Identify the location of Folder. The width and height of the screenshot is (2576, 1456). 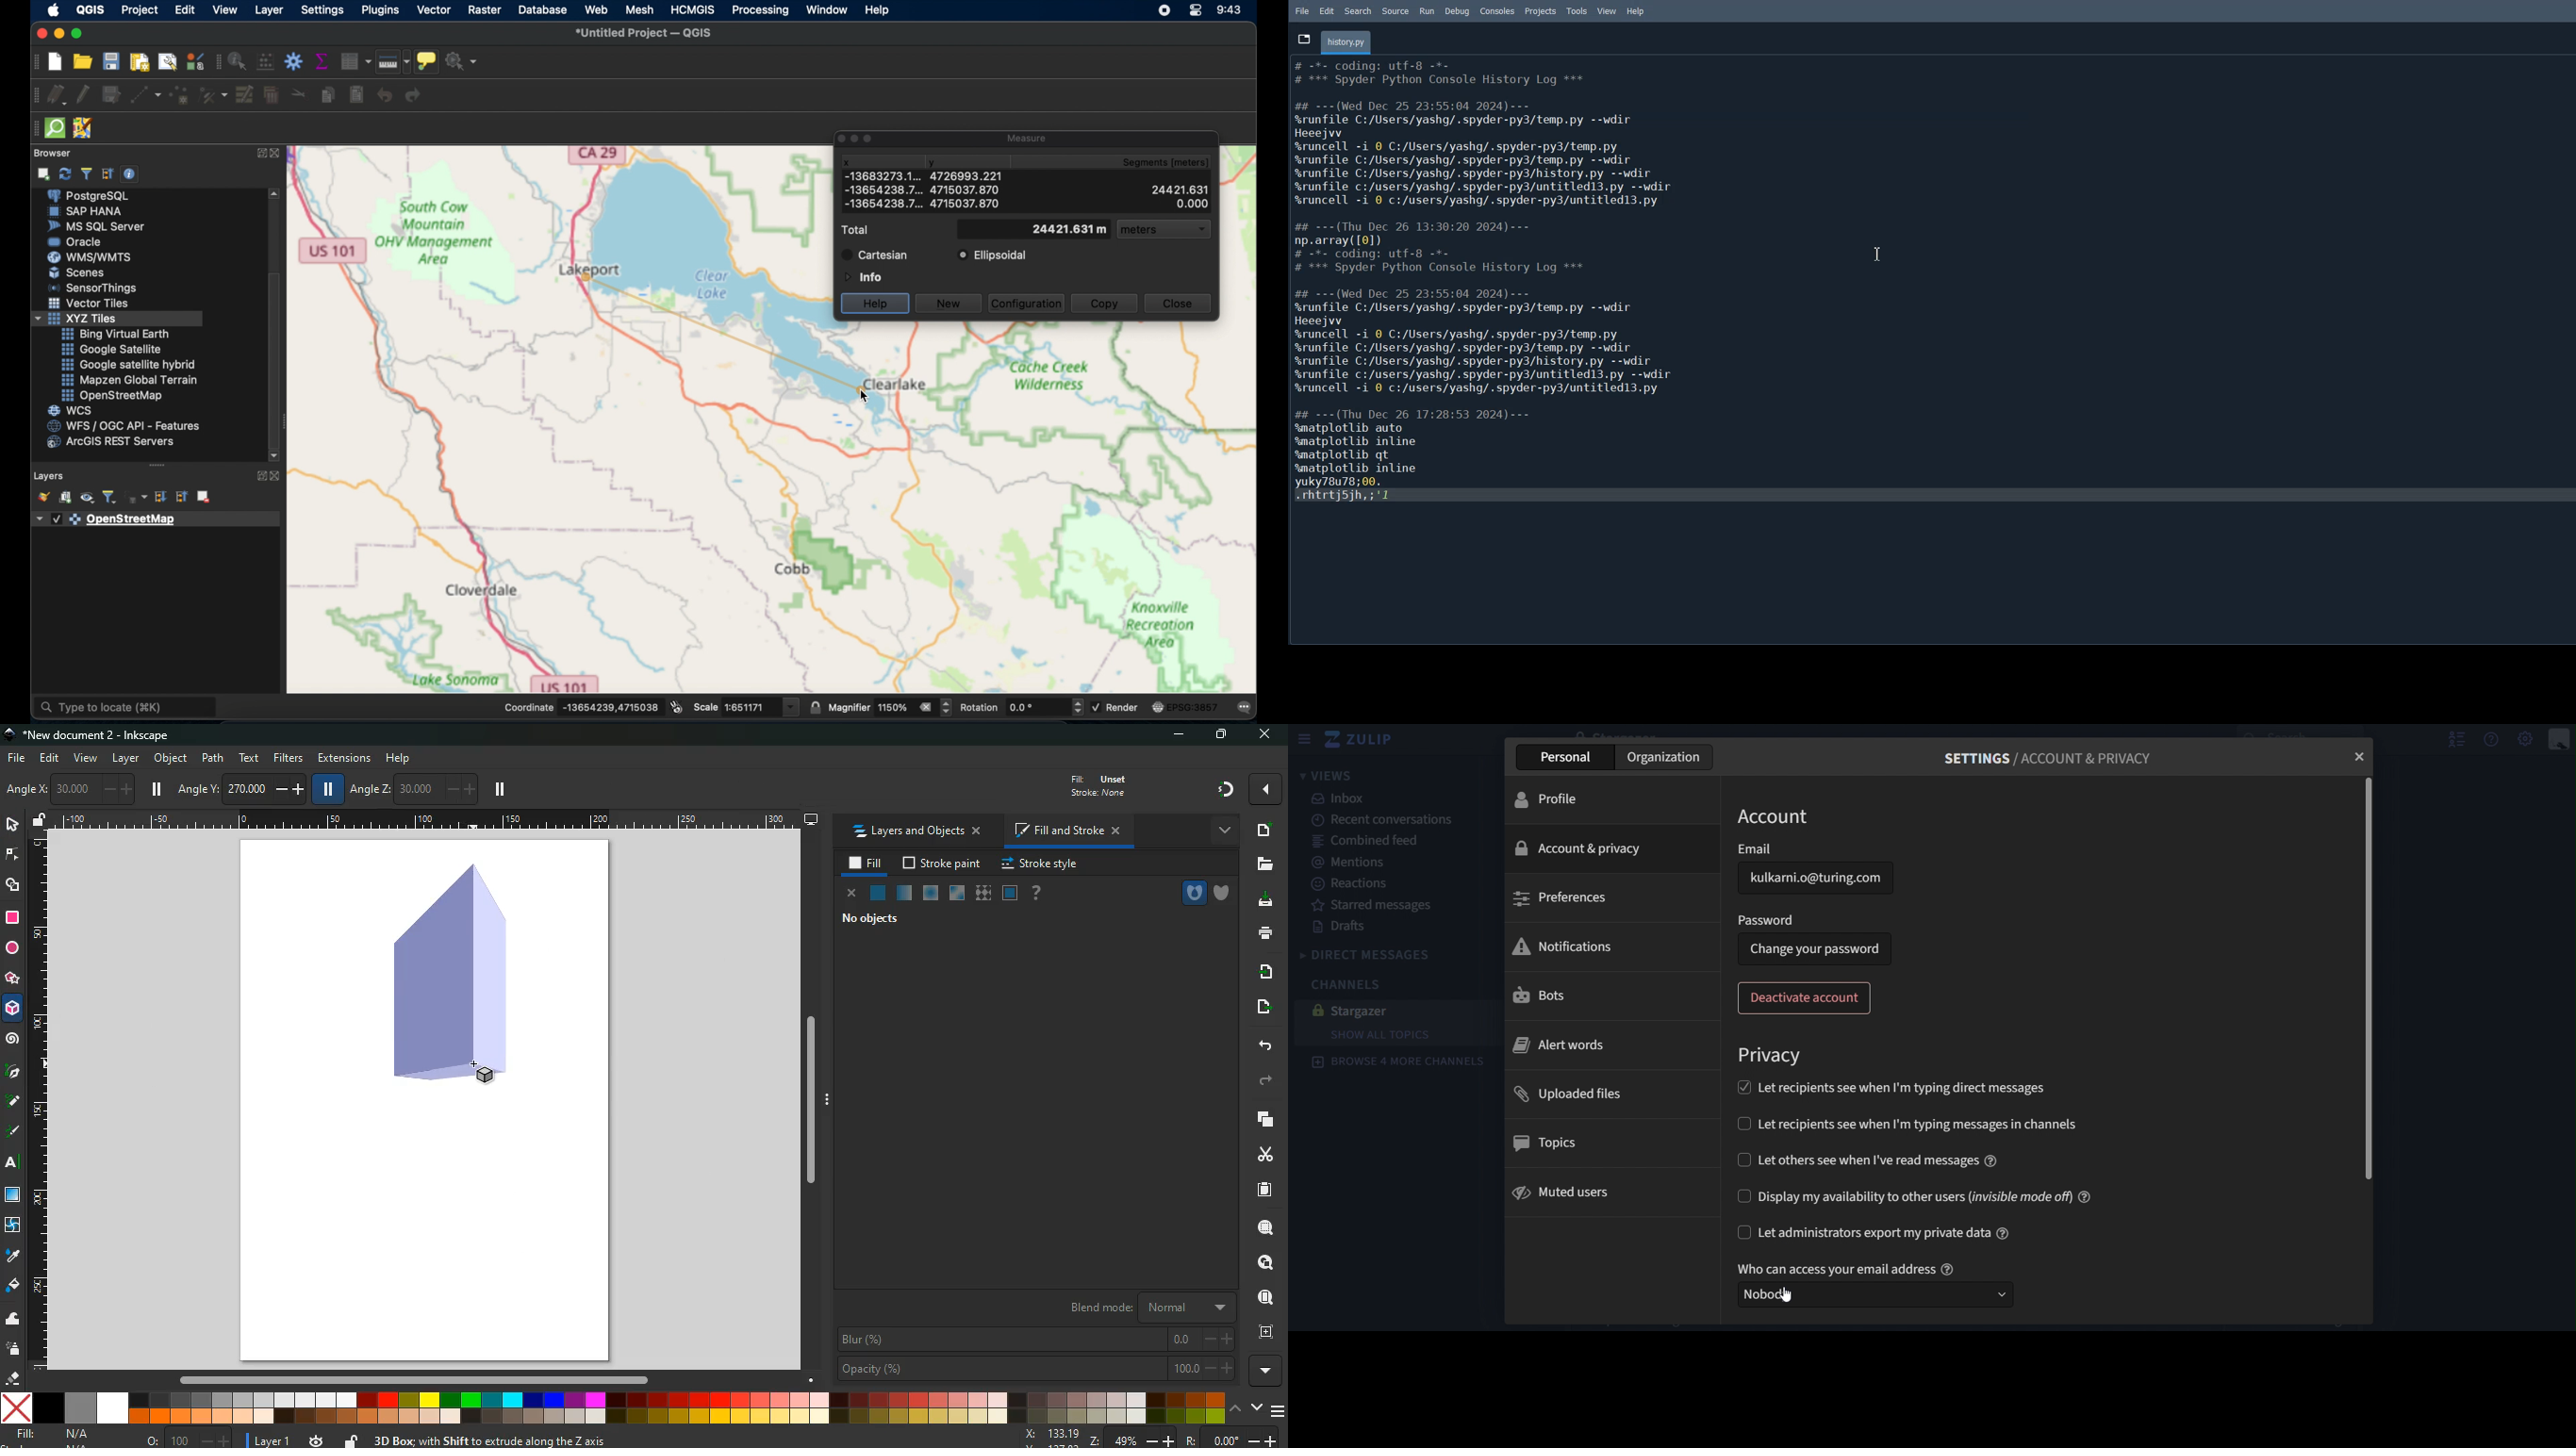
(1346, 44).